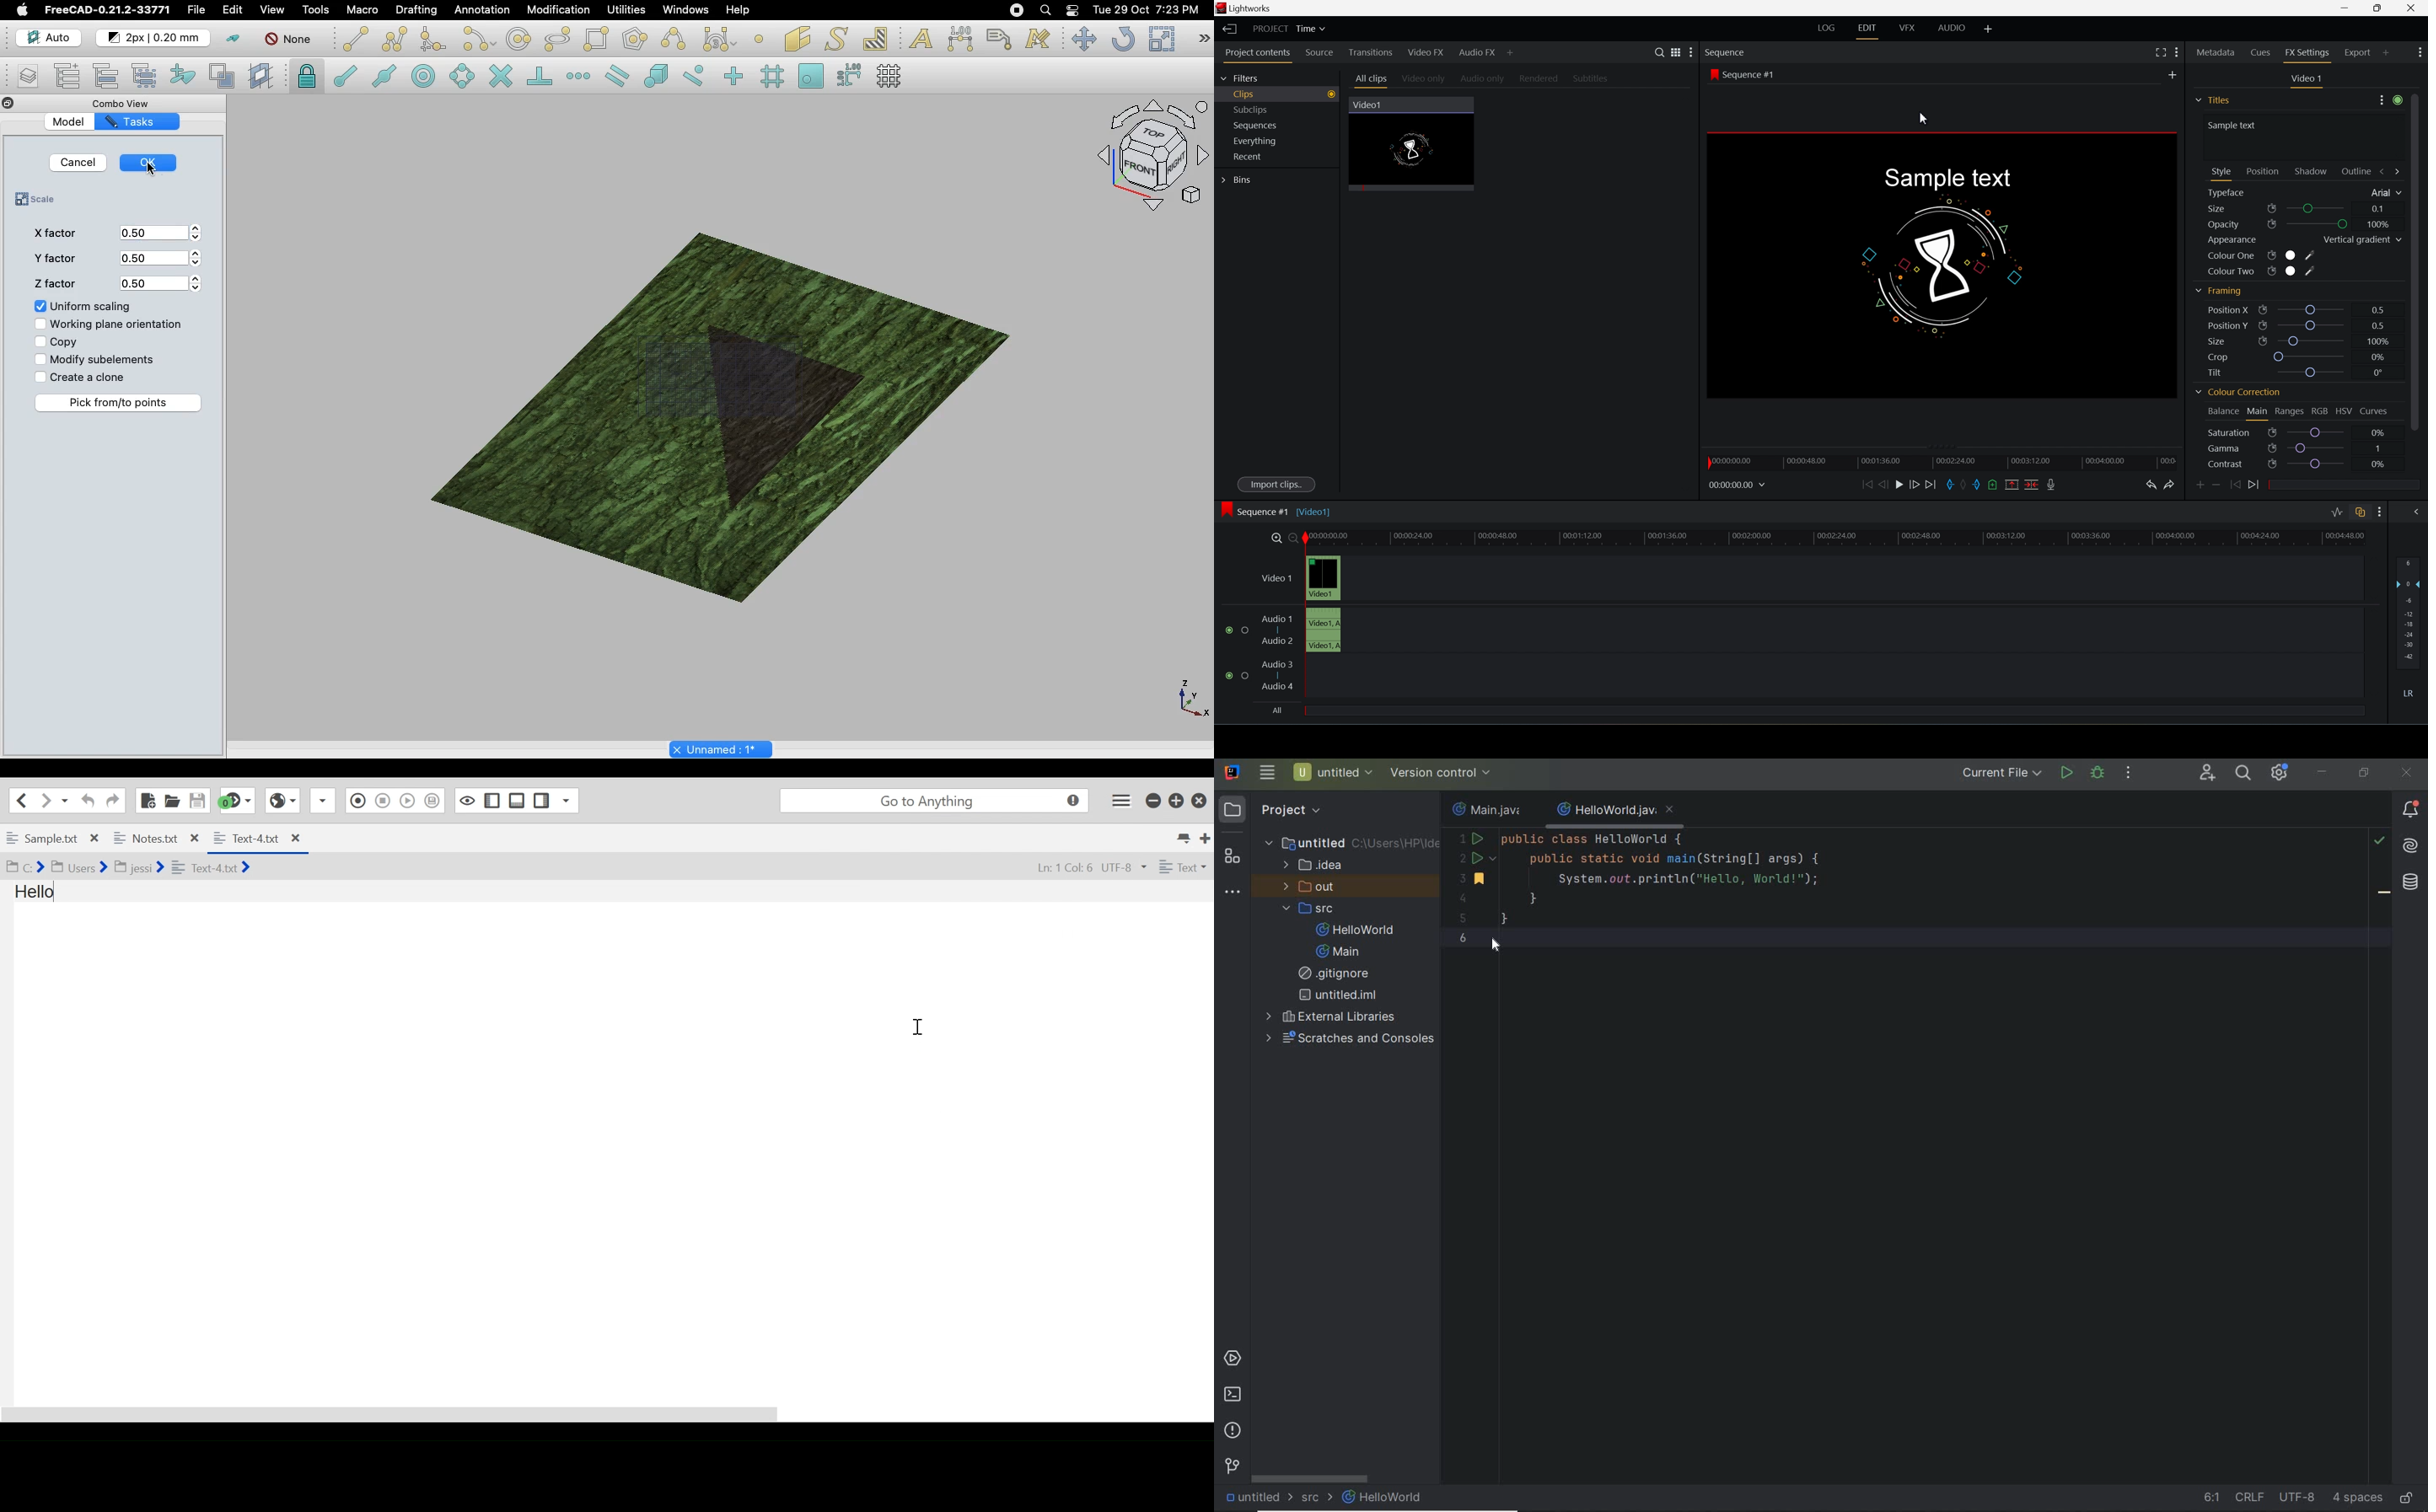 The height and width of the screenshot is (1512, 2436). Describe the element at coordinates (2308, 78) in the screenshot. I see `video 1` at that location.